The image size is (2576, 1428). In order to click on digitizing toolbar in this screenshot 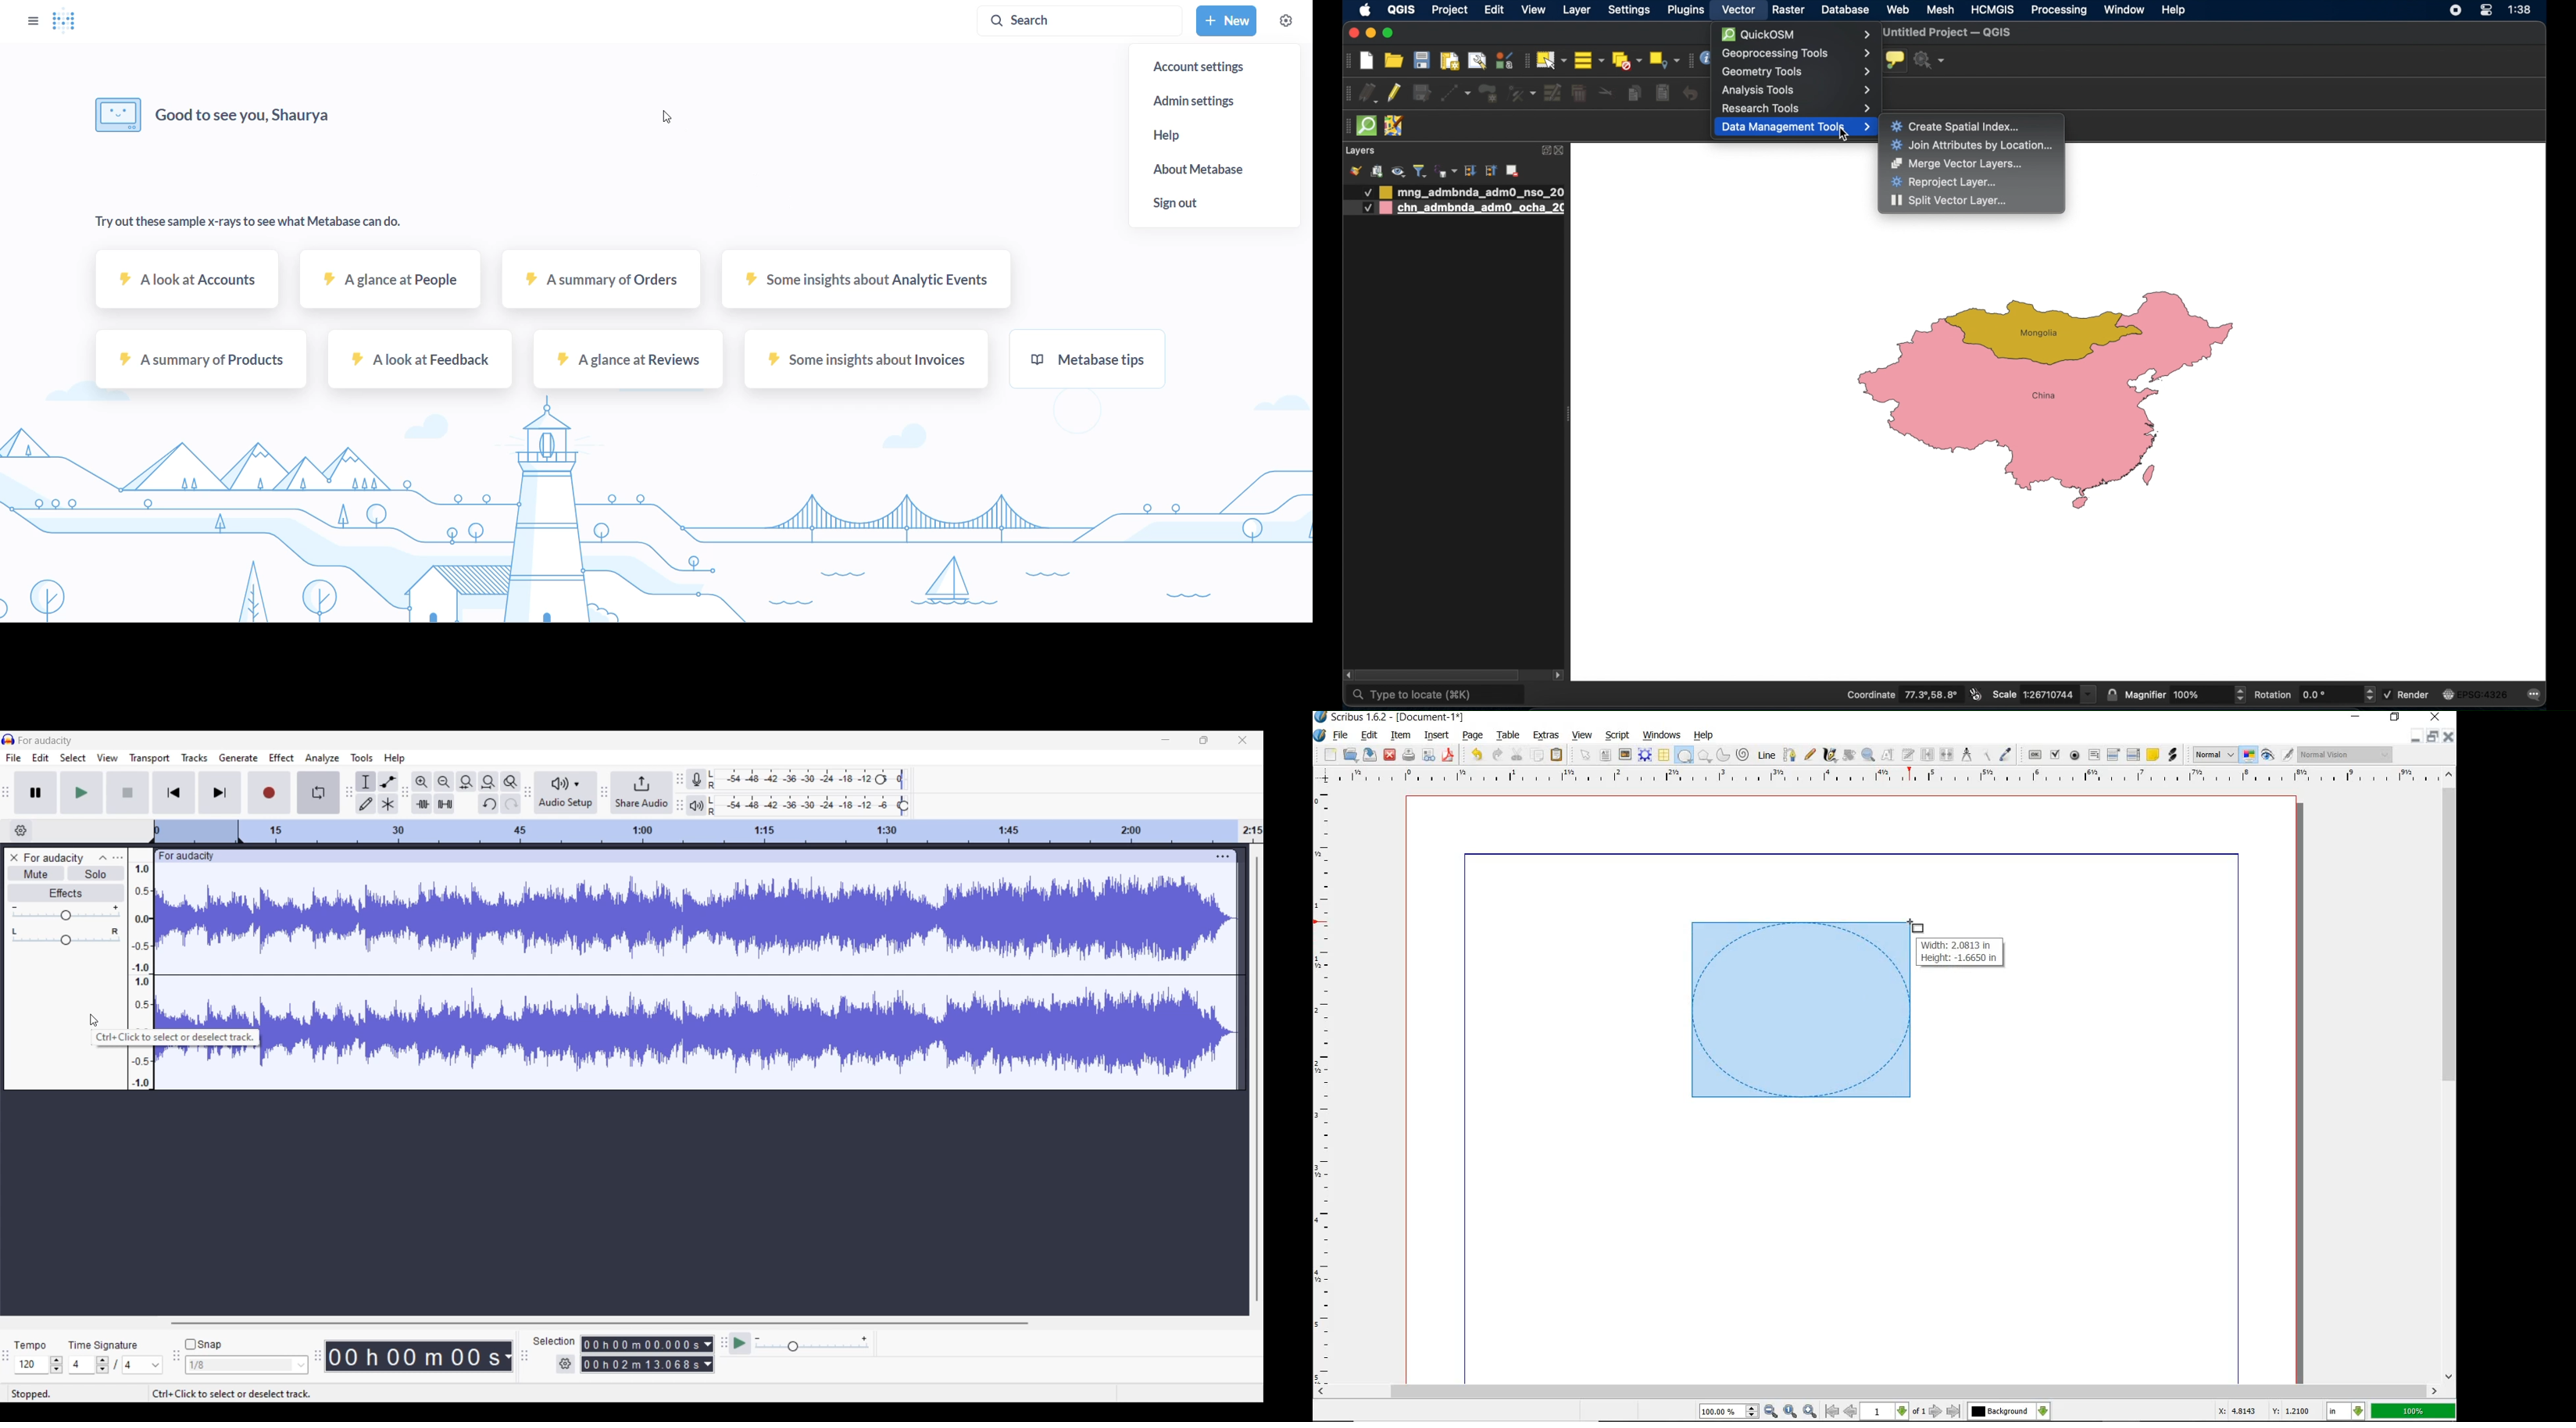, I will do `click(1348, 94)`.